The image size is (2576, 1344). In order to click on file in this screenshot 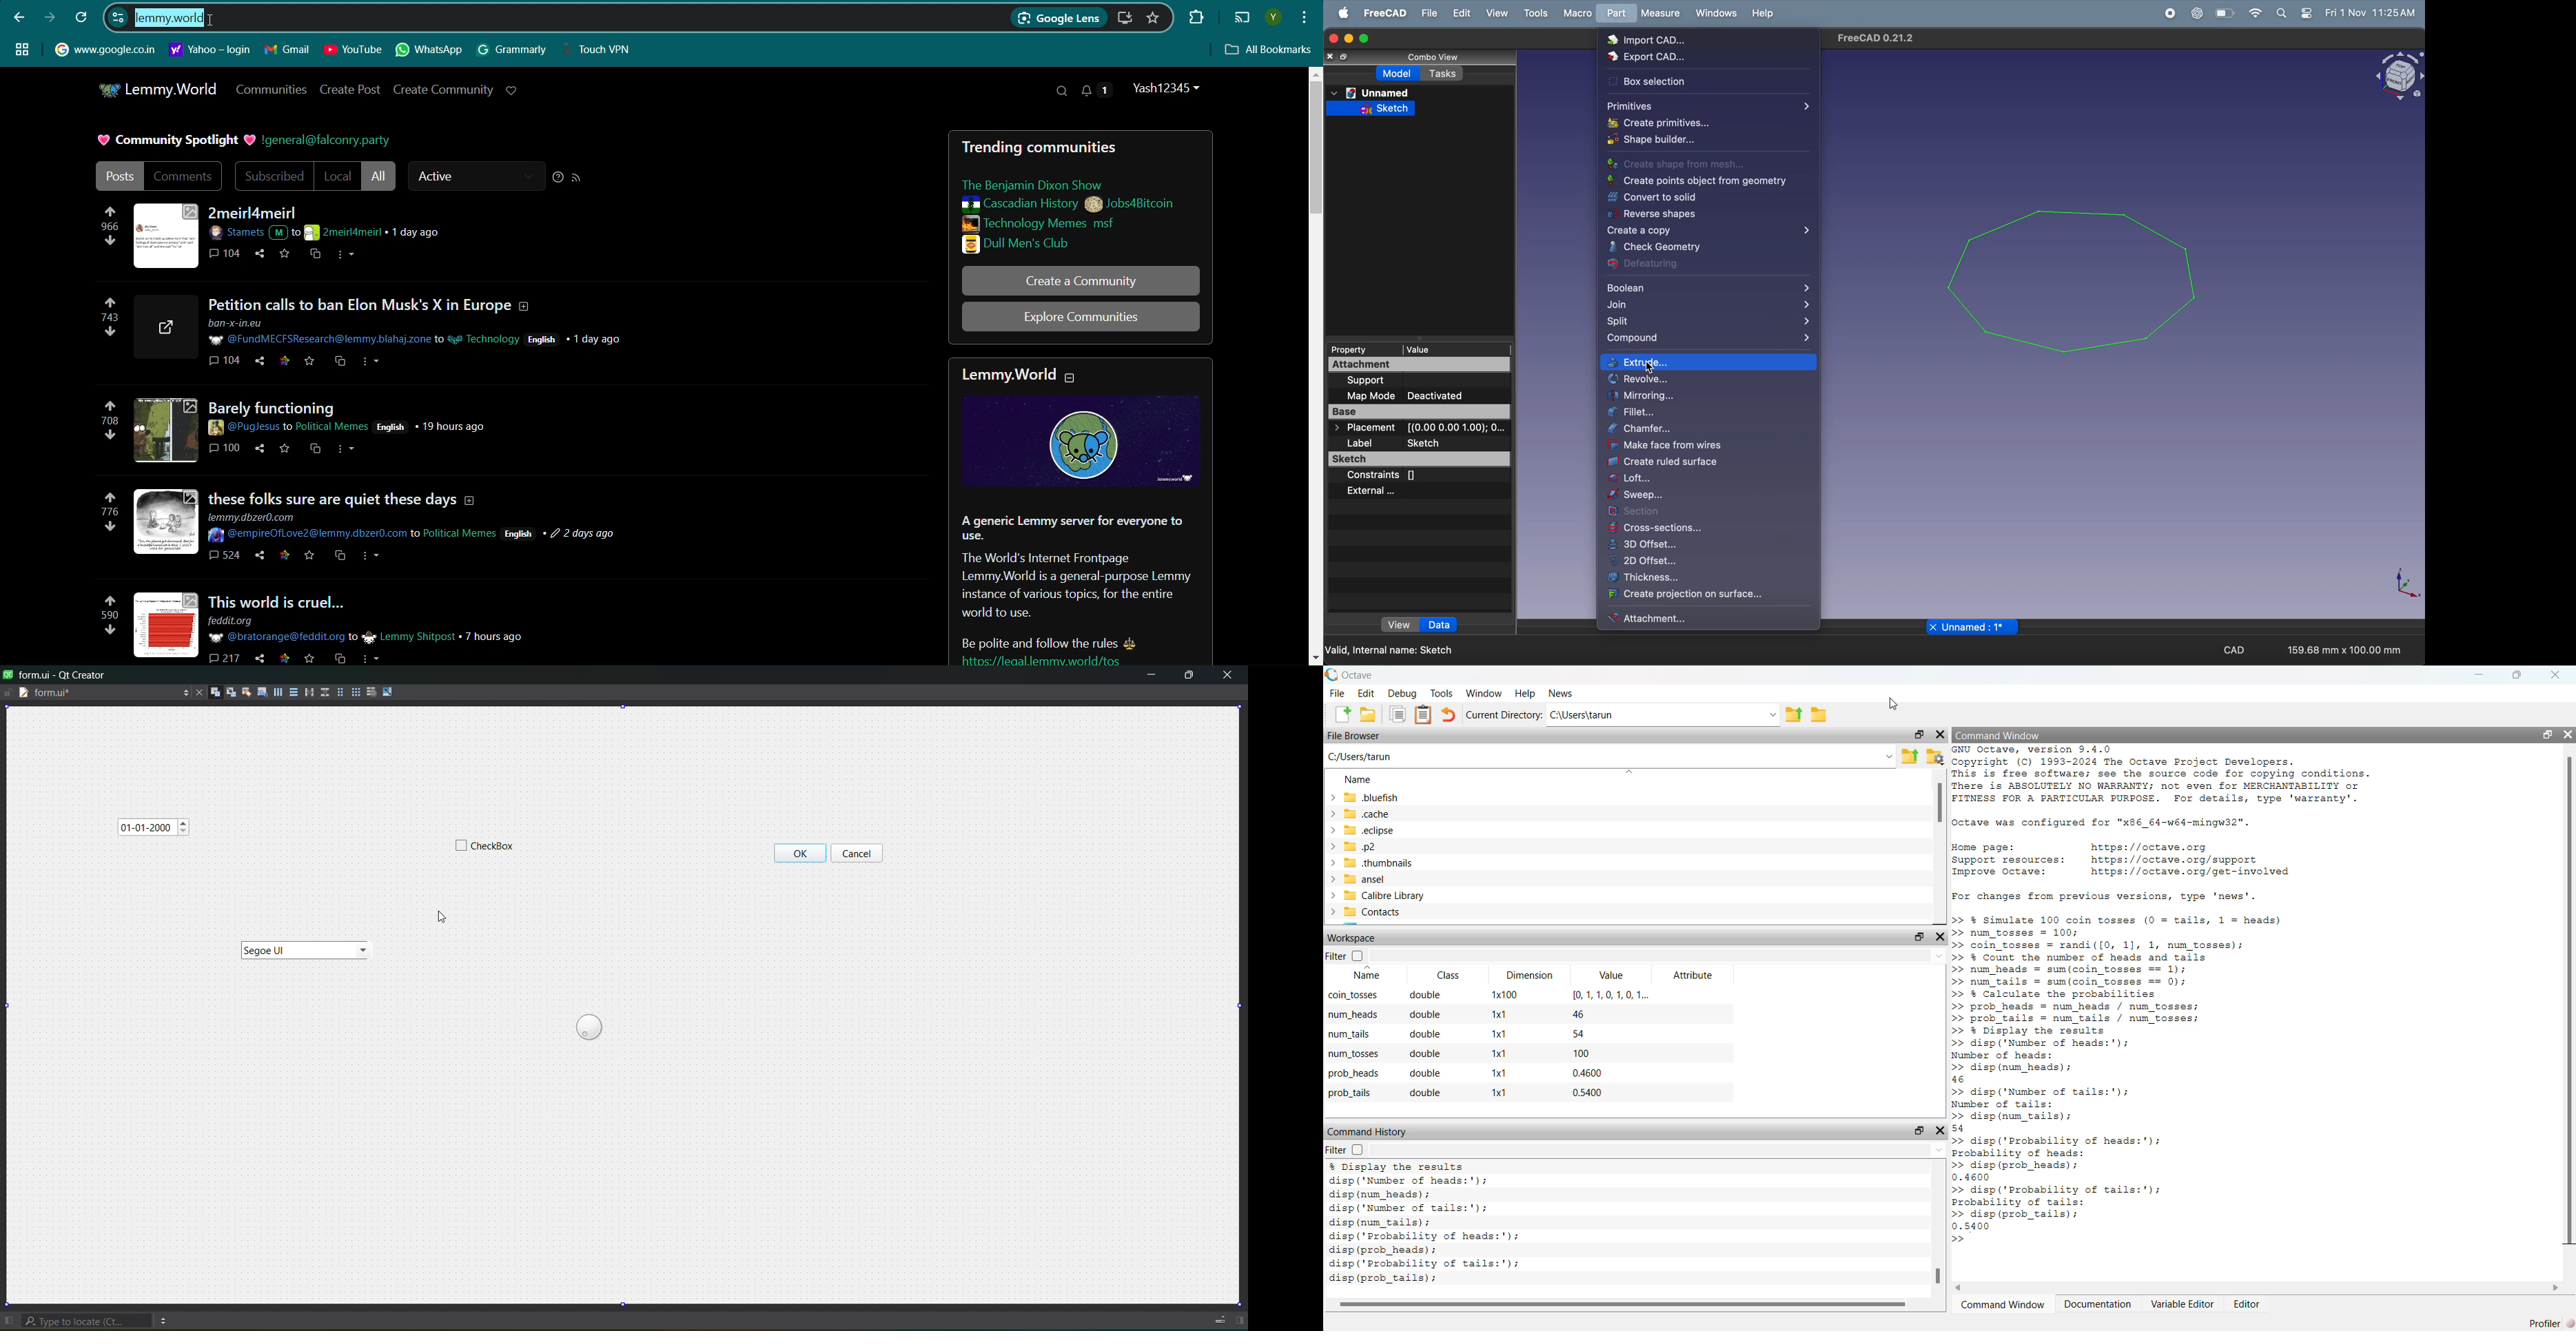, I will do `click(1425, 14)`.